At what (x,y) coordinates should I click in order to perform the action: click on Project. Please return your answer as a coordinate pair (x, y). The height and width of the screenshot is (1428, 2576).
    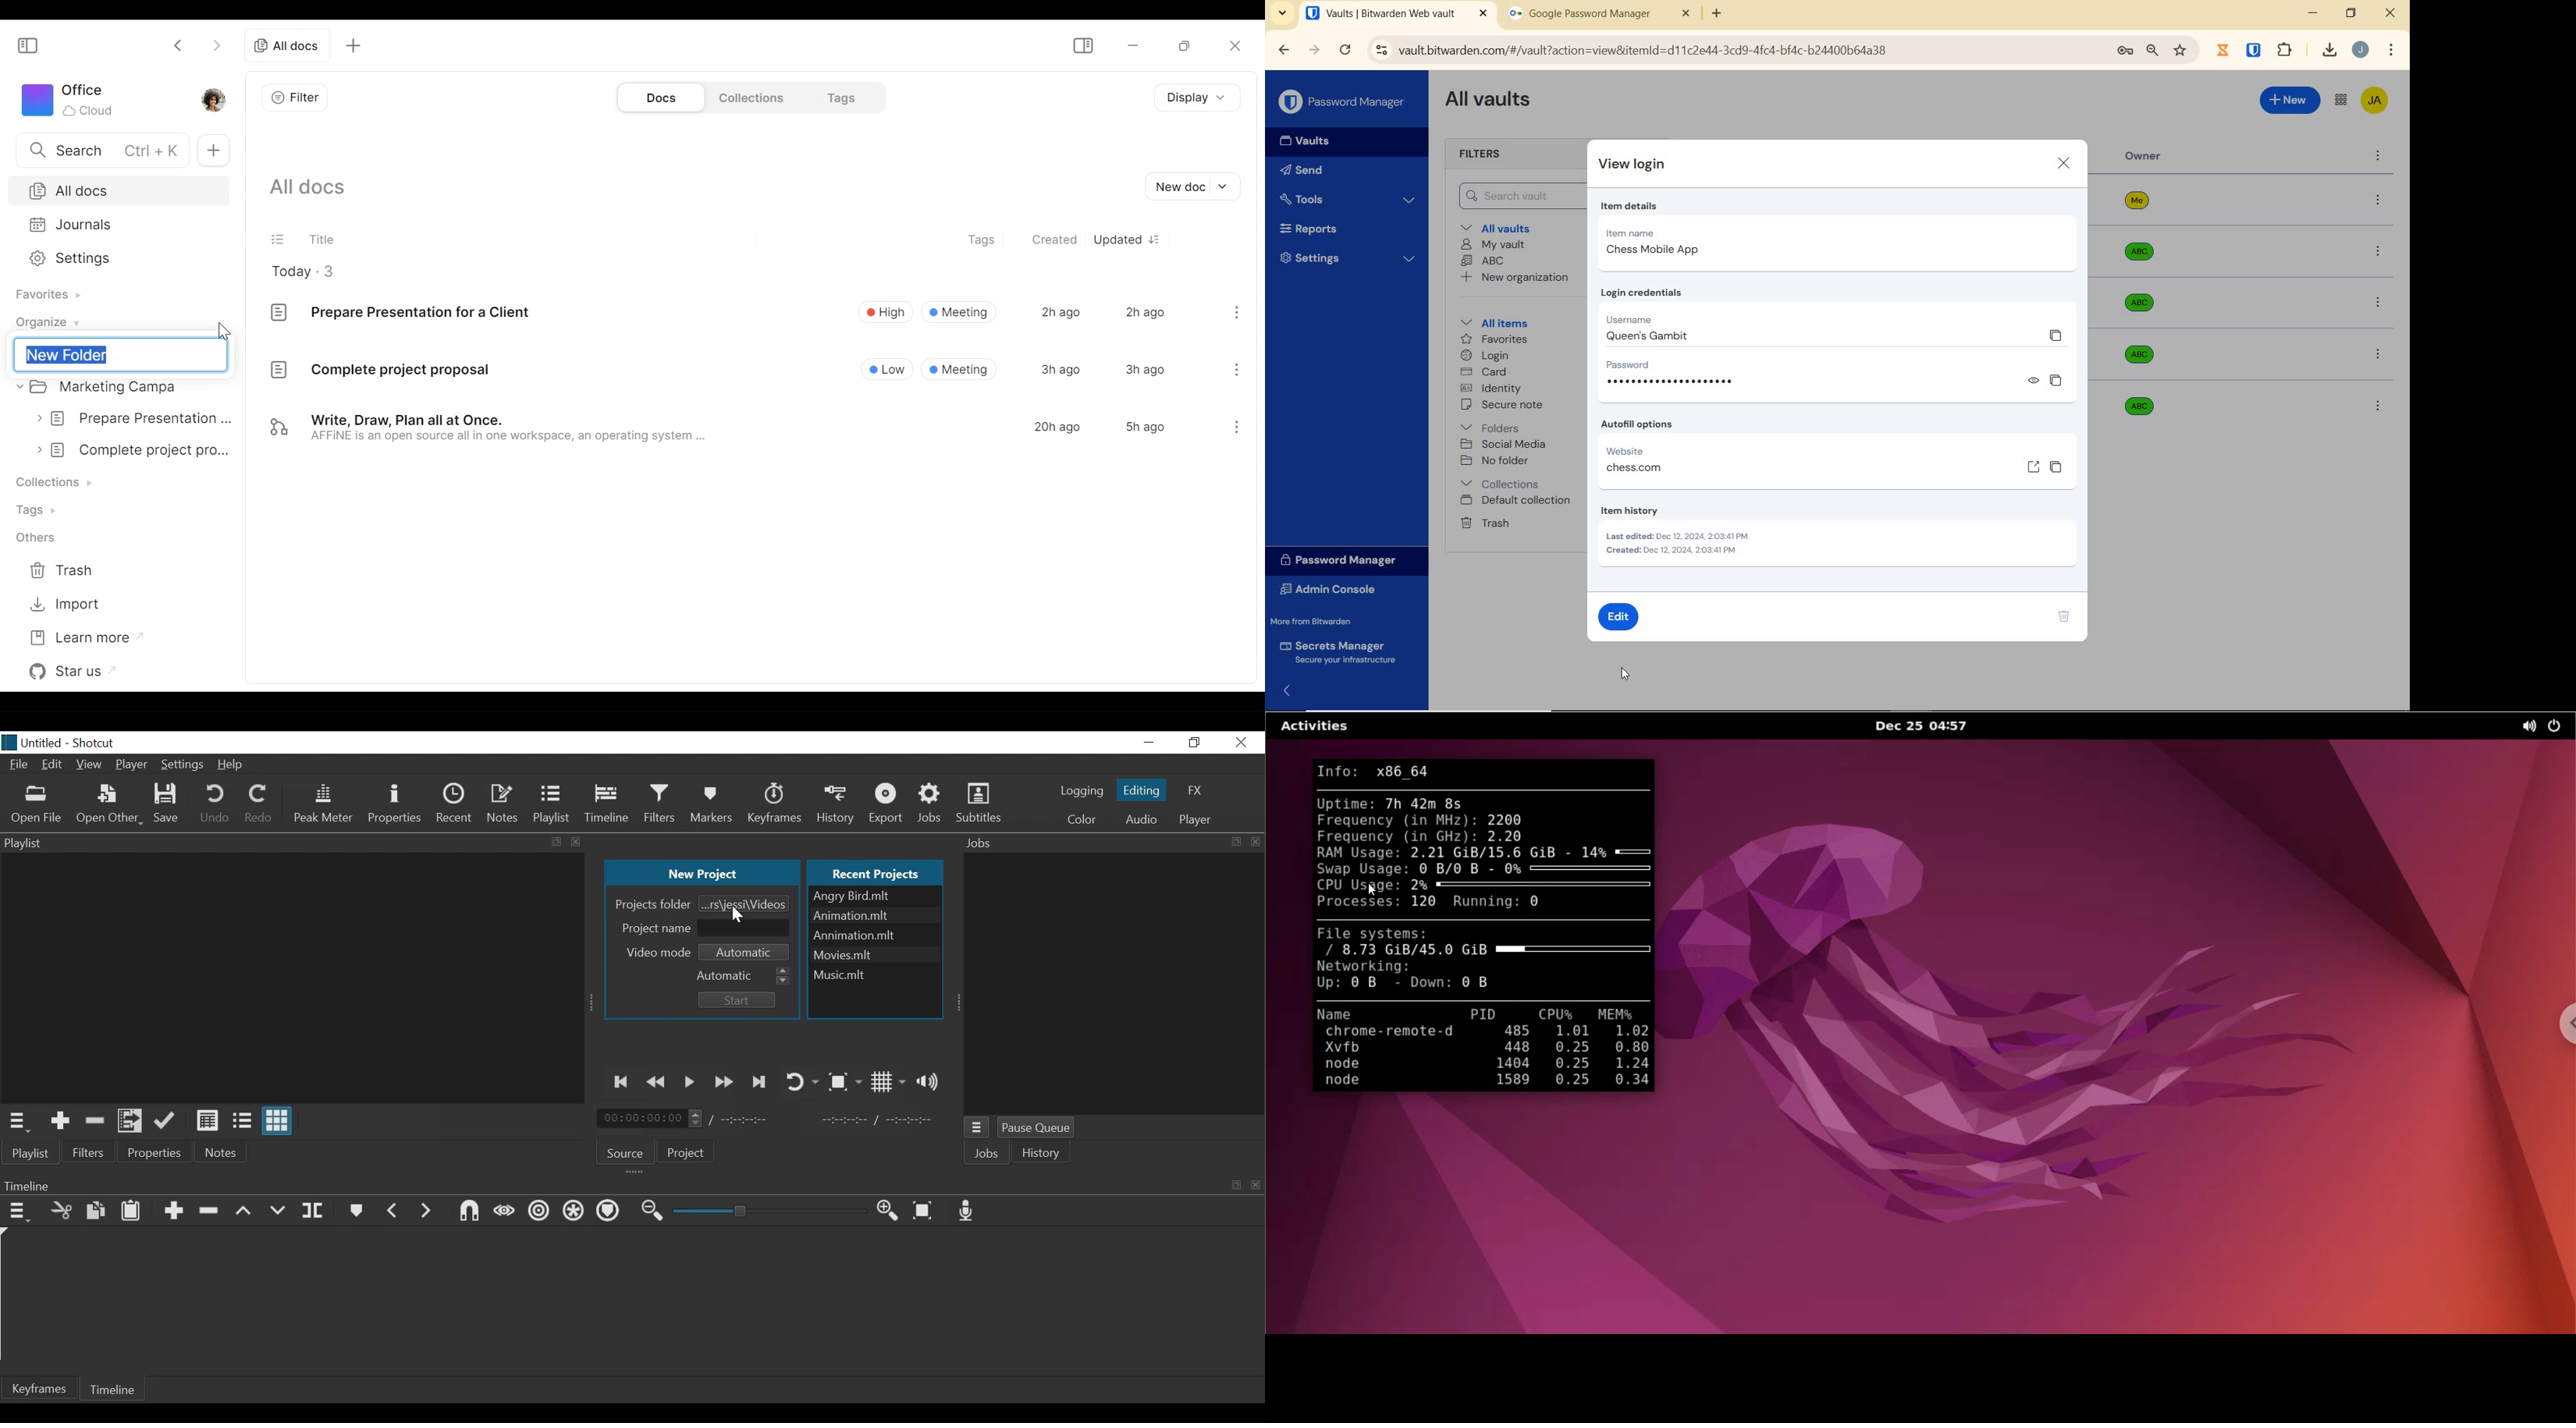
    Looking at the image, I should click on (687, 1154).